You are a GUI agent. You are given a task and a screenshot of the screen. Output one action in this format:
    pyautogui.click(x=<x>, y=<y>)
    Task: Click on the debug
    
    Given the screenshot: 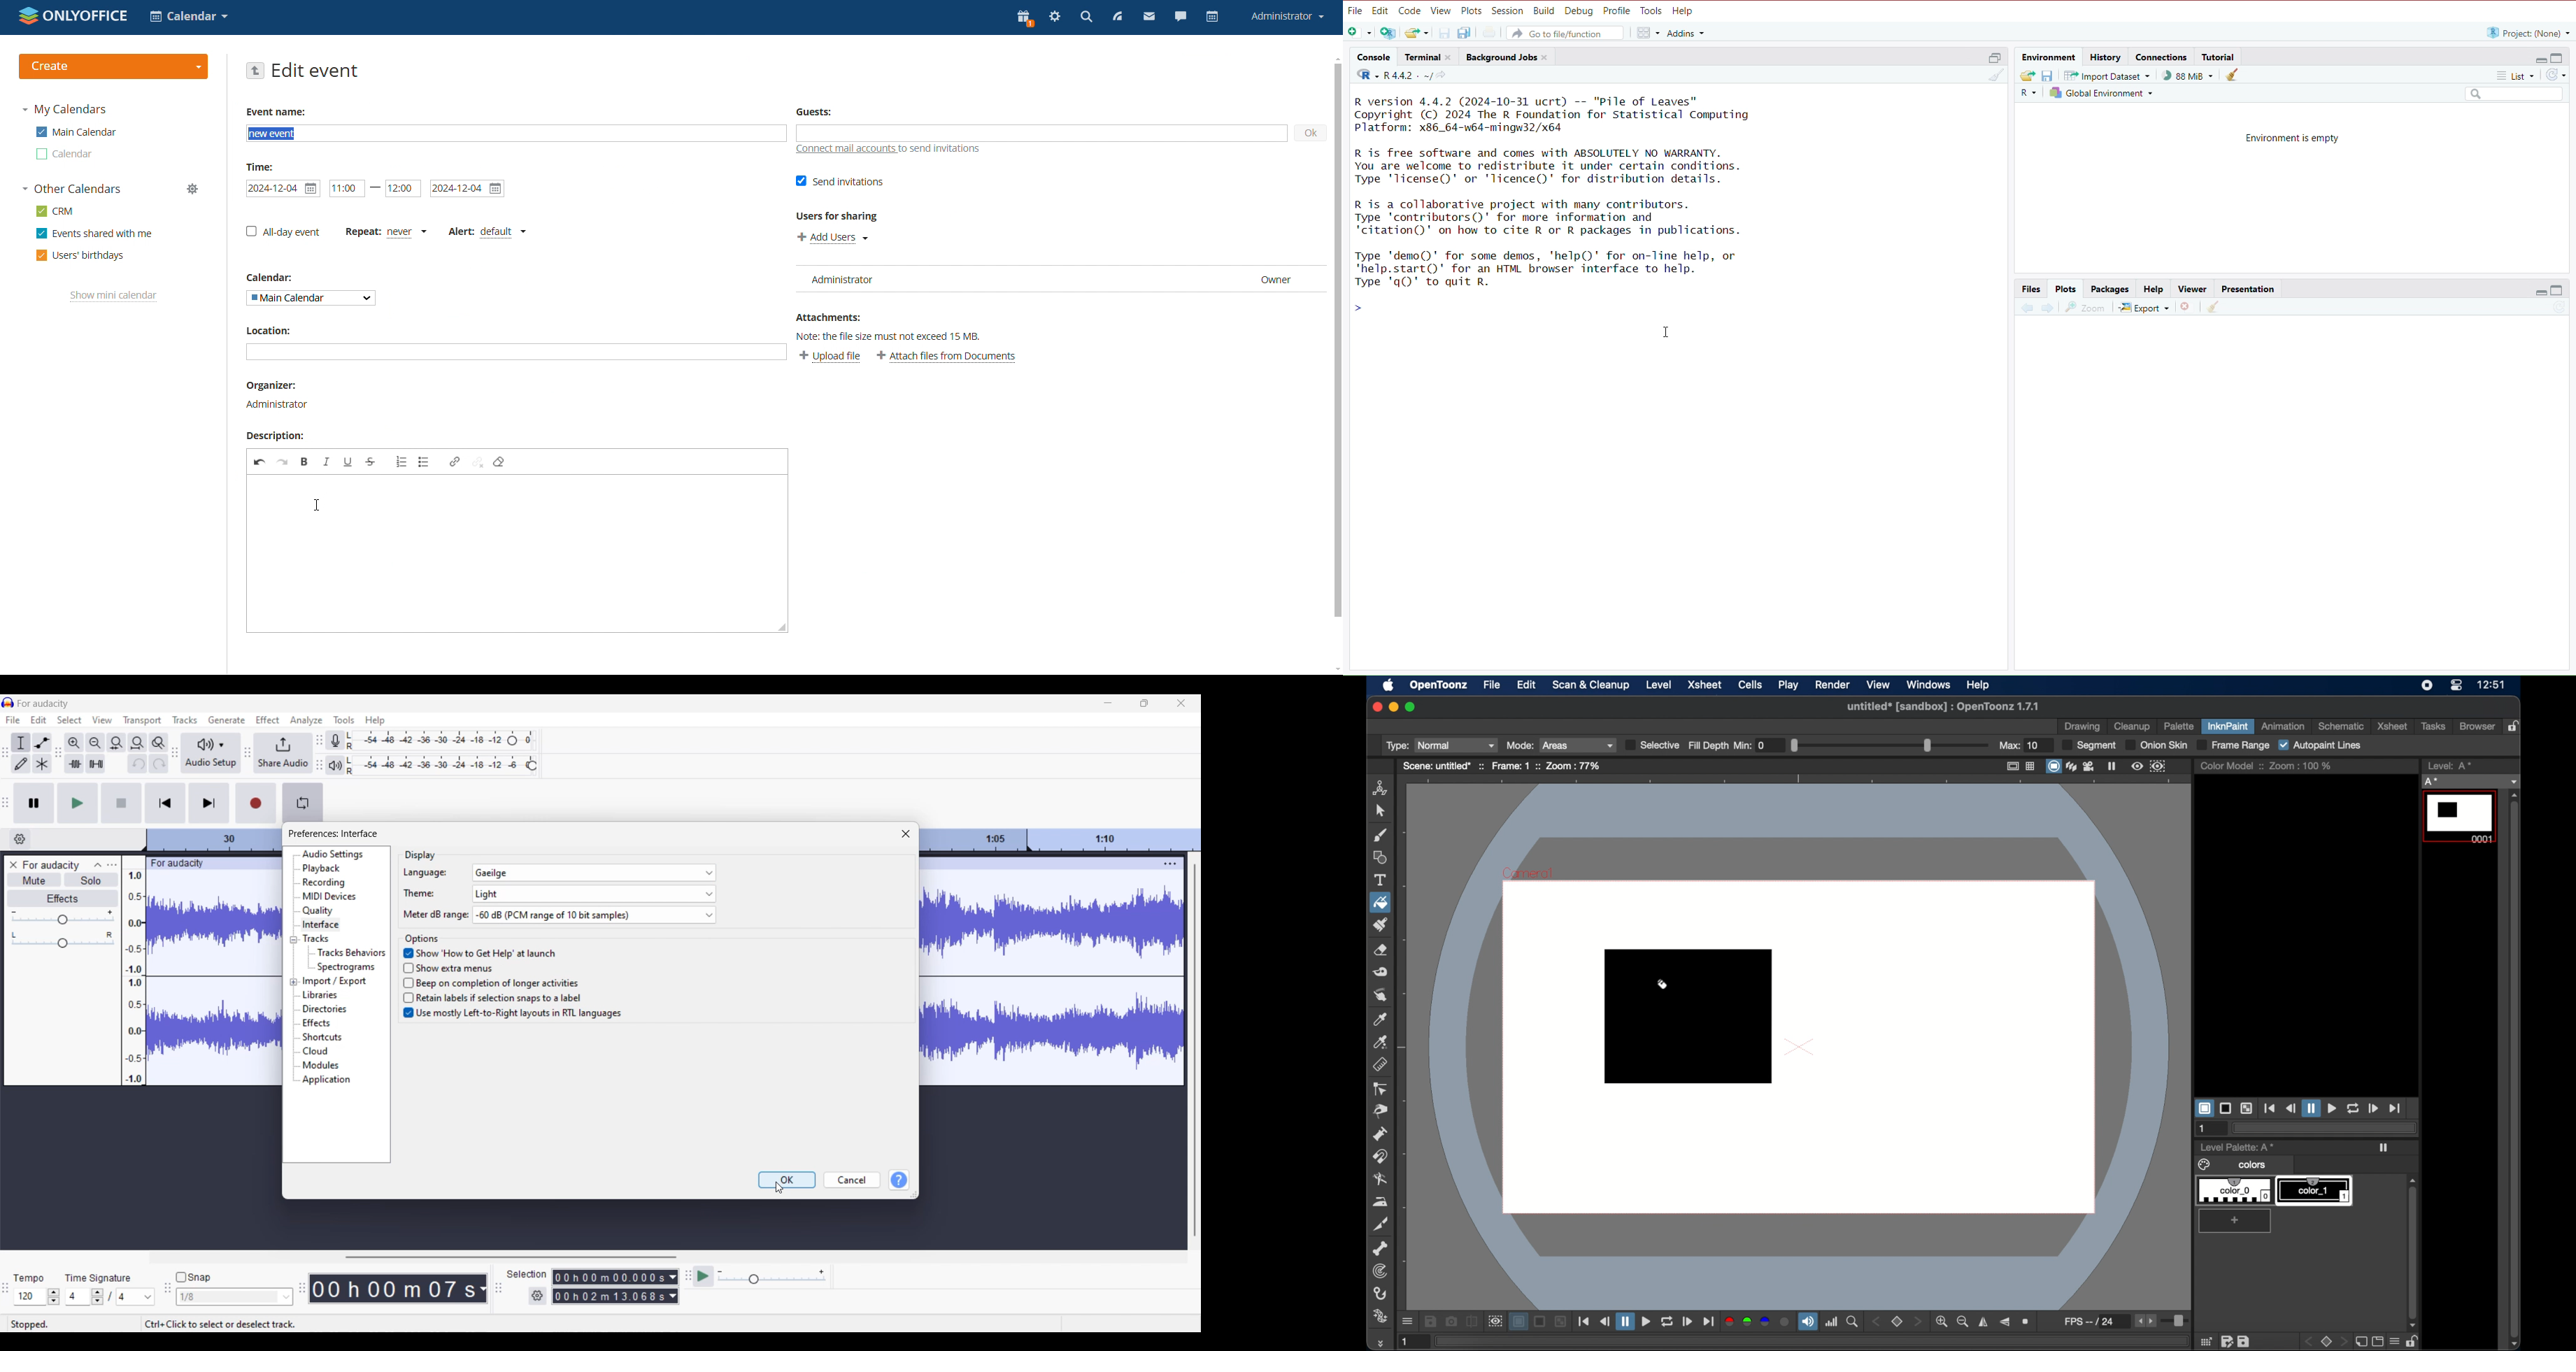 What is the action you would take?
    pyautogui.click(x=1579, y=12)
    